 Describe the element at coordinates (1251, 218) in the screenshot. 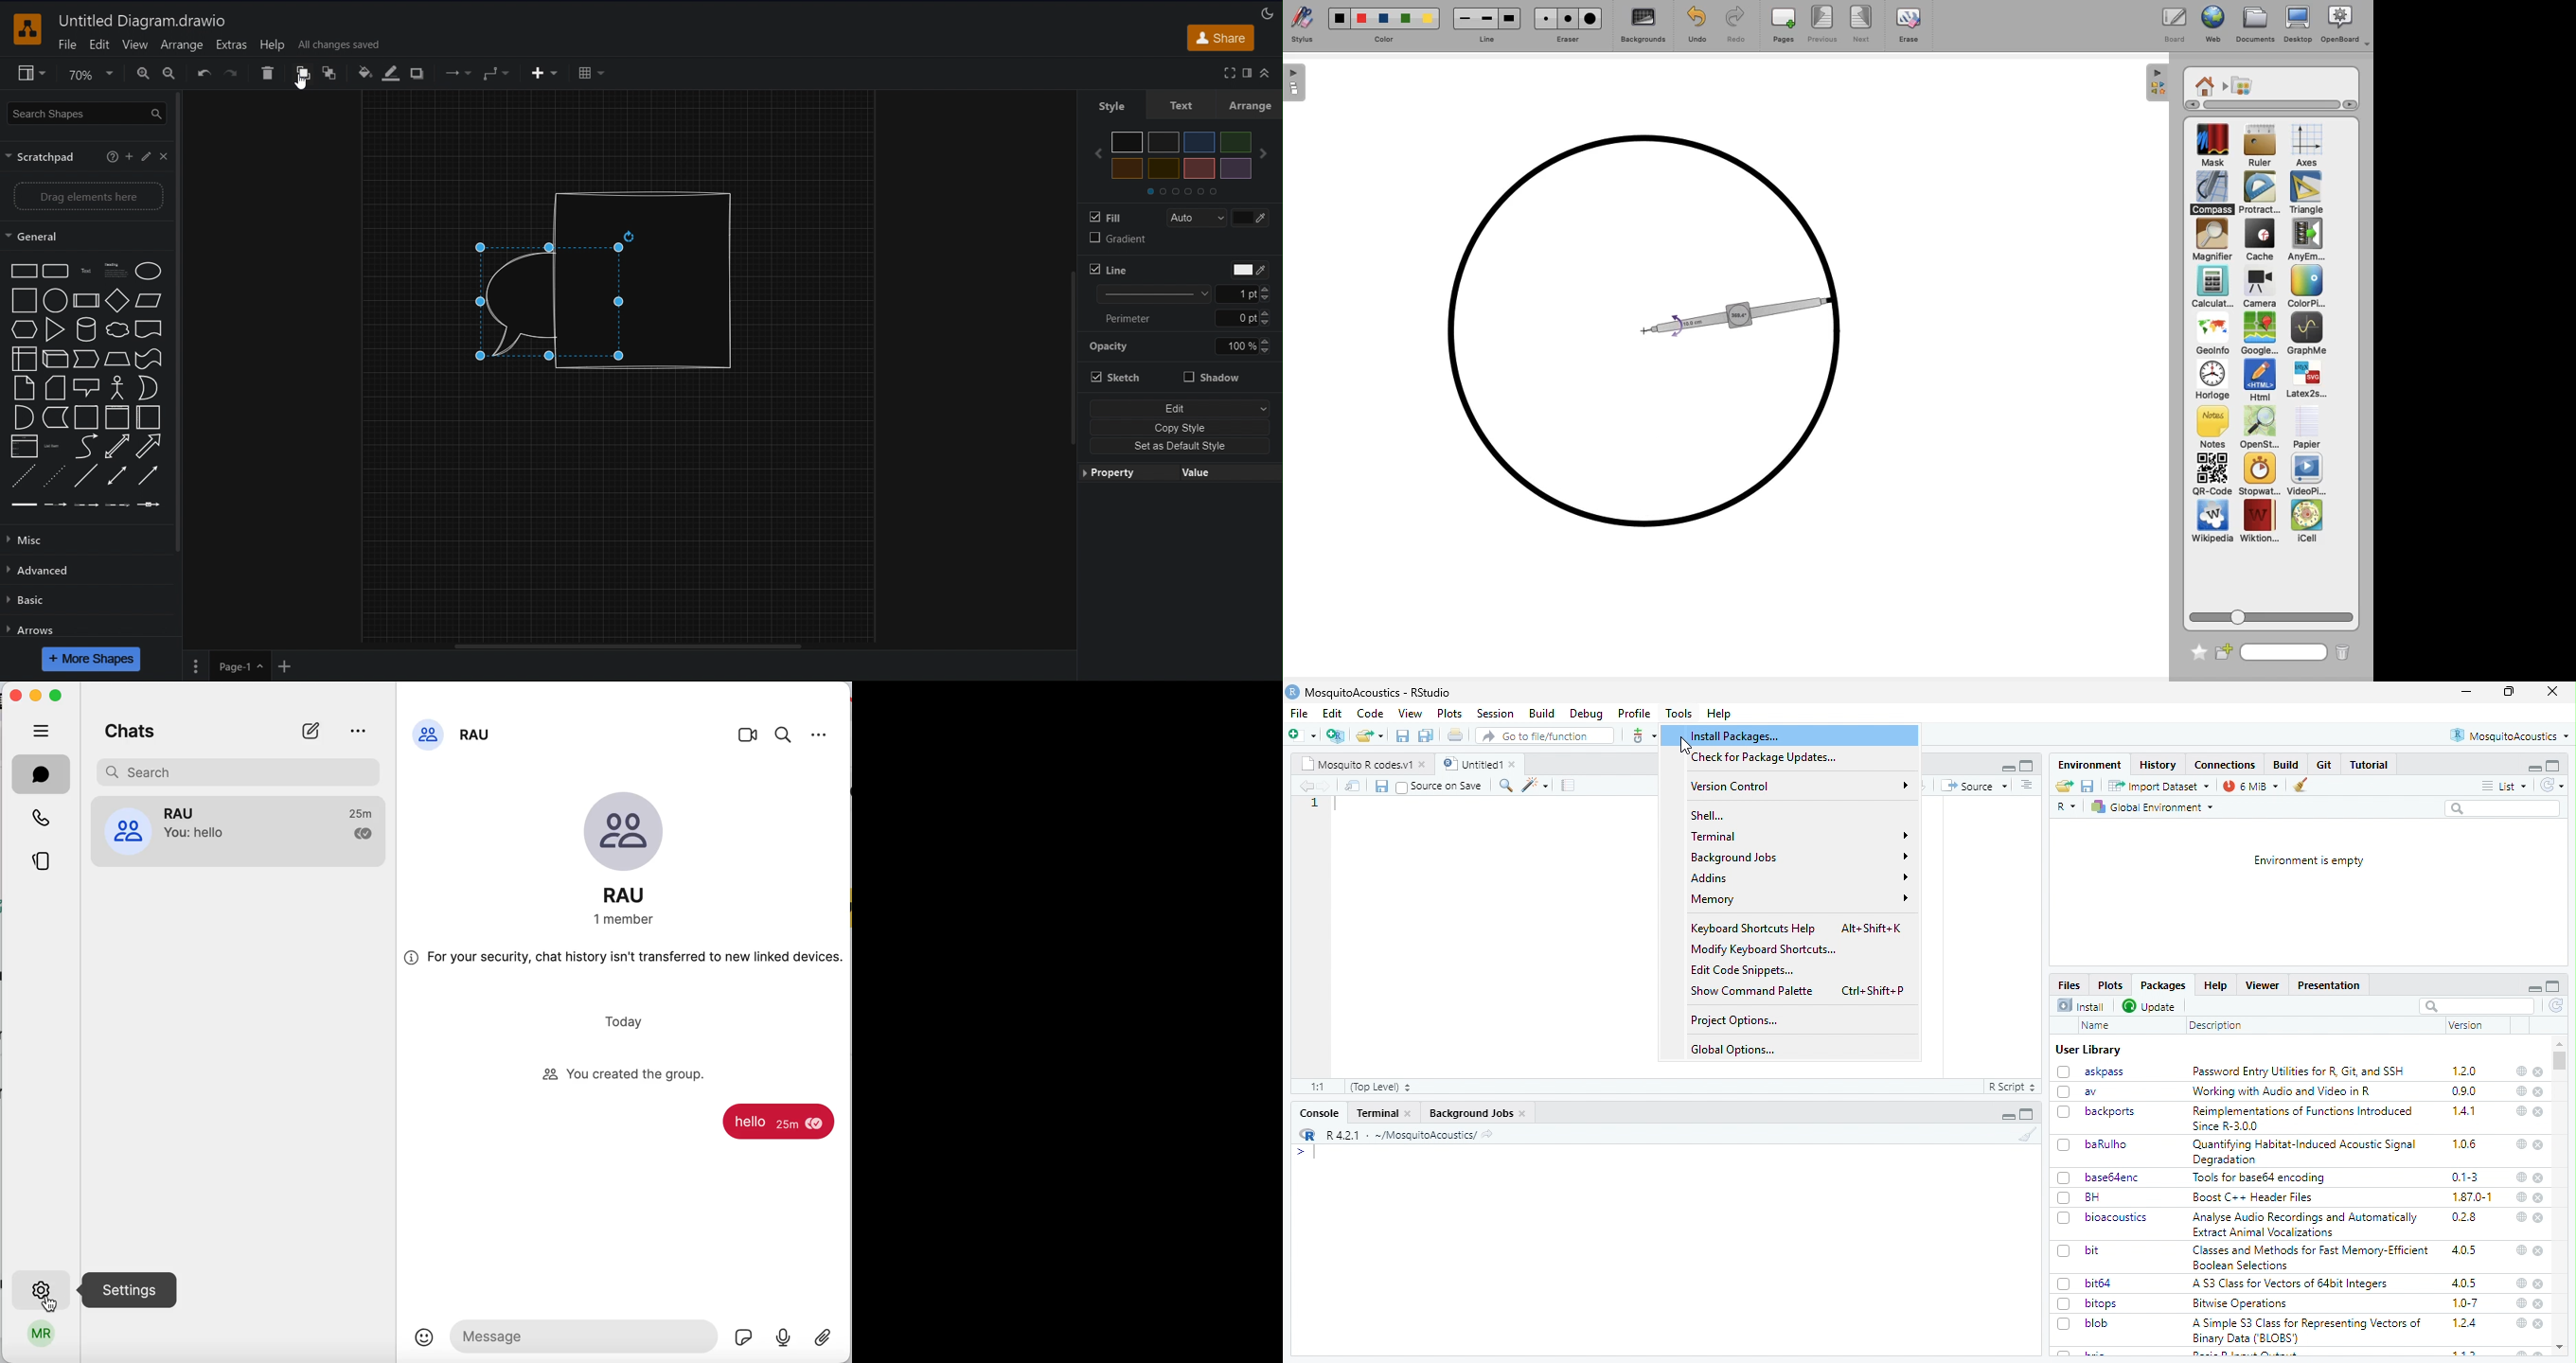

I see `Color picker` at that location.